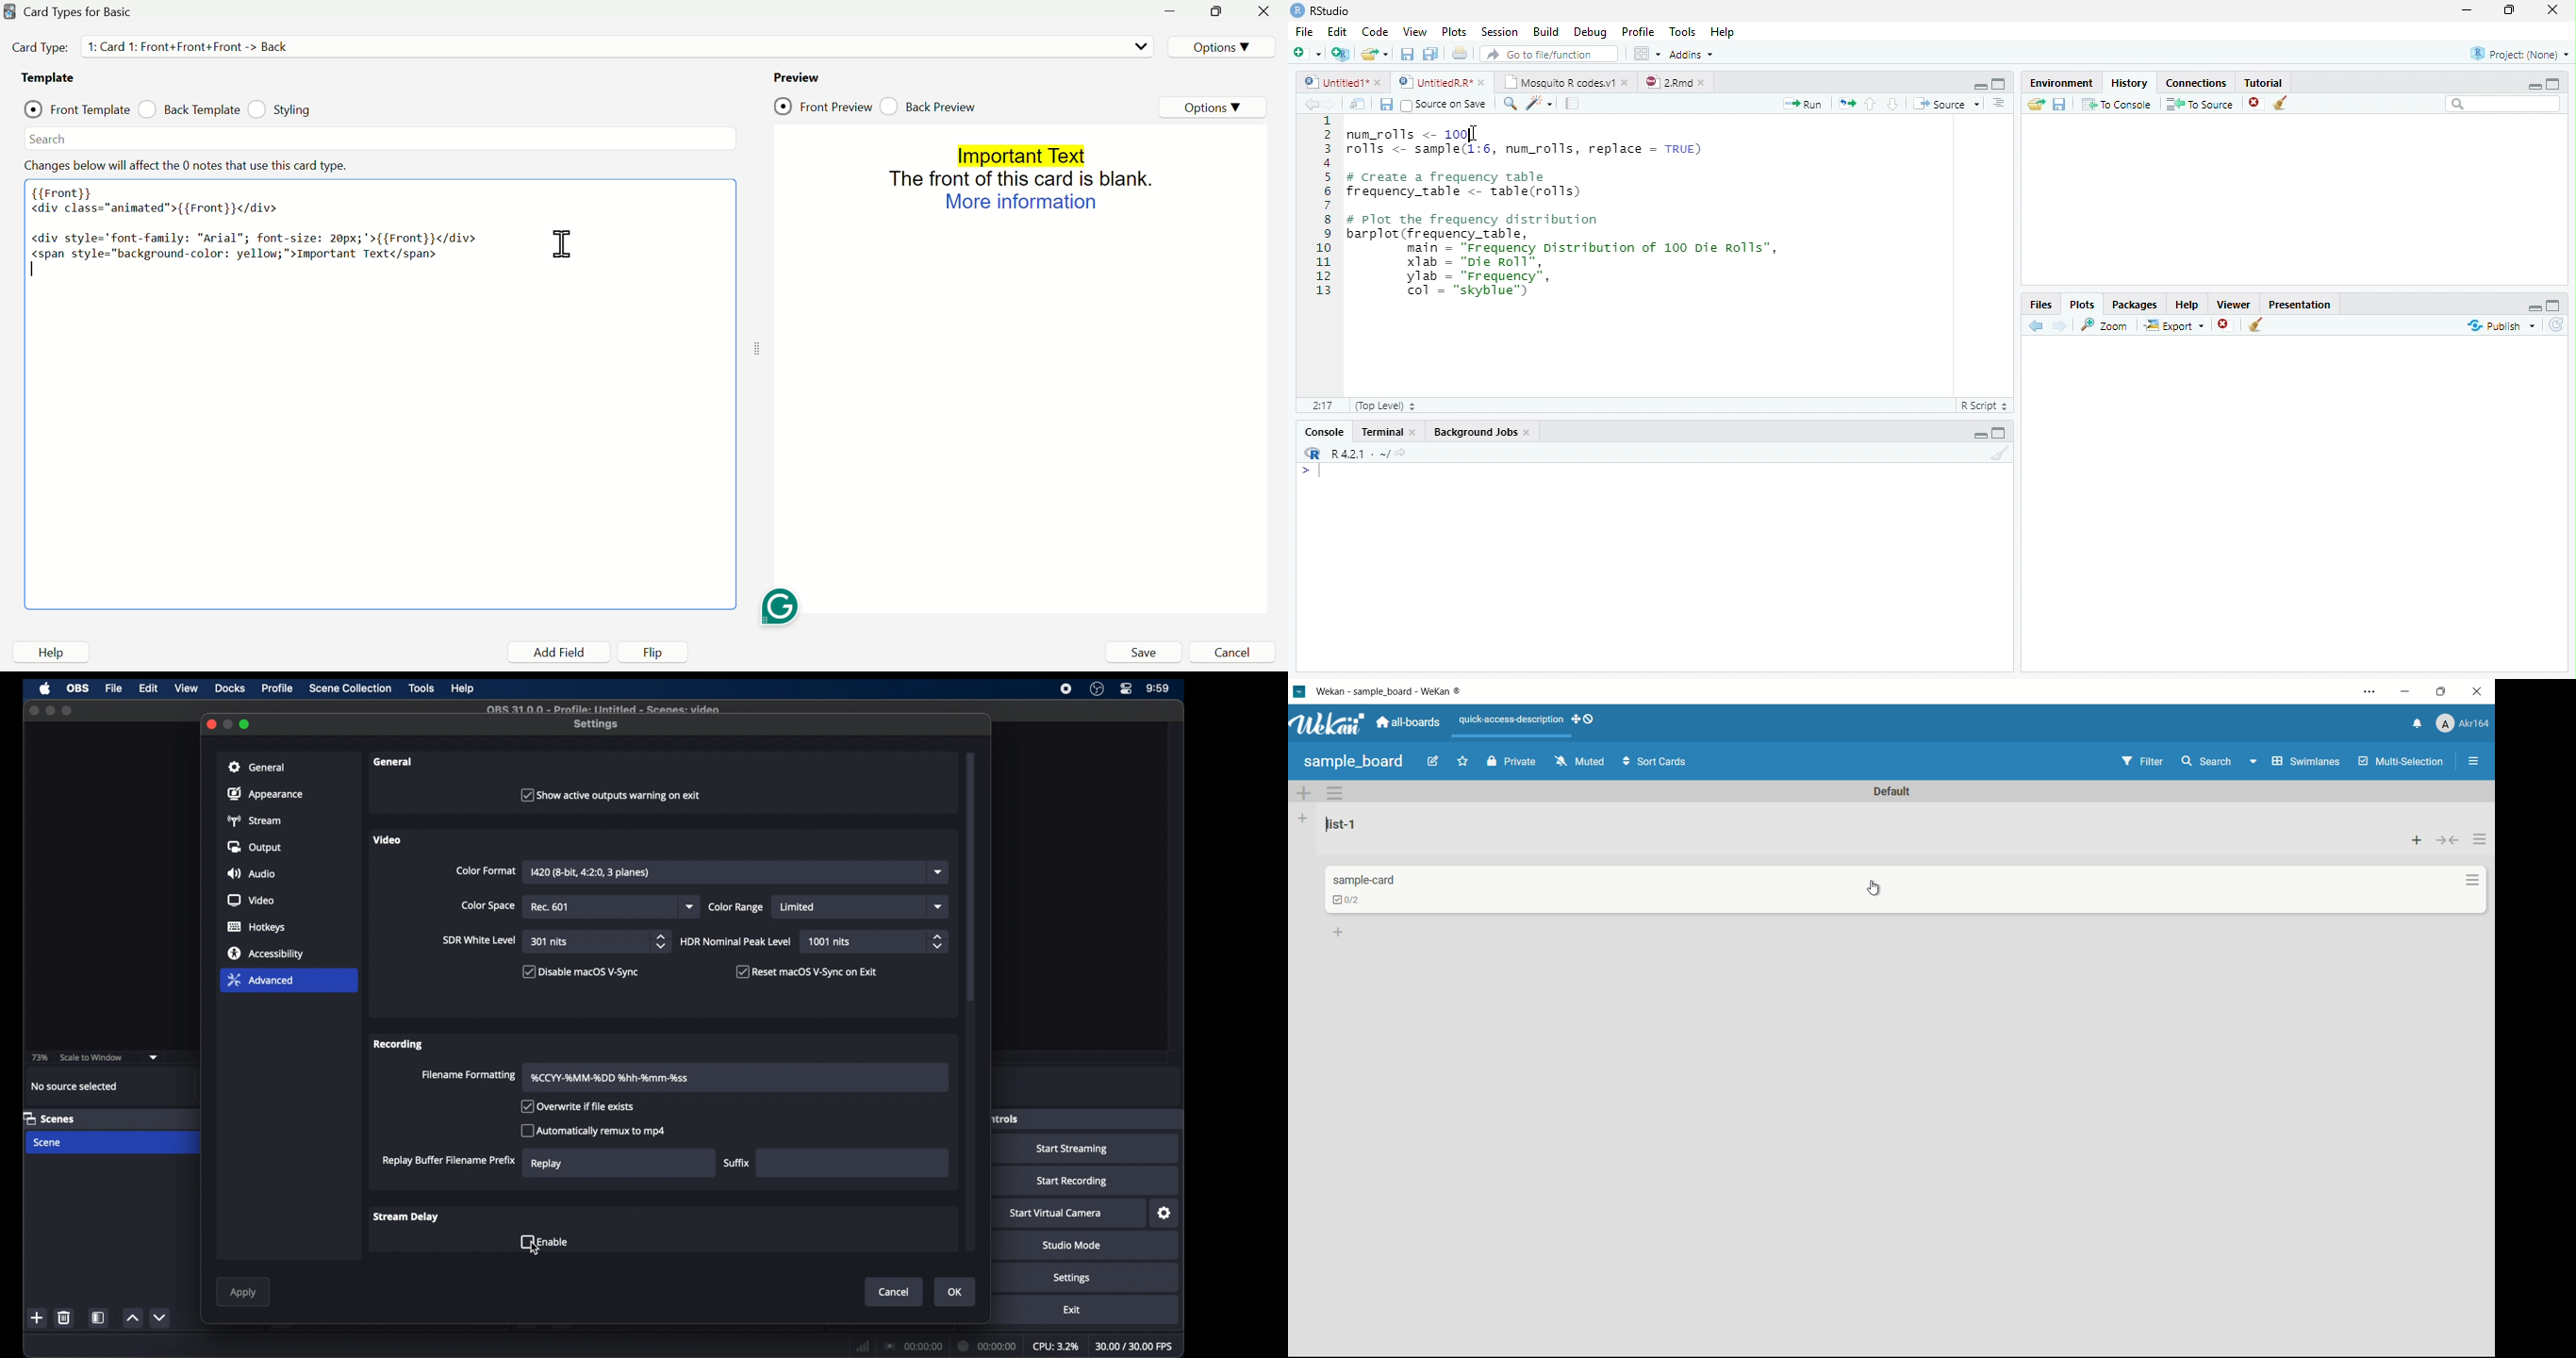 The height and width of the screenshot is (1372, 2576). I want to click on Save current file, so click(1407, 54).